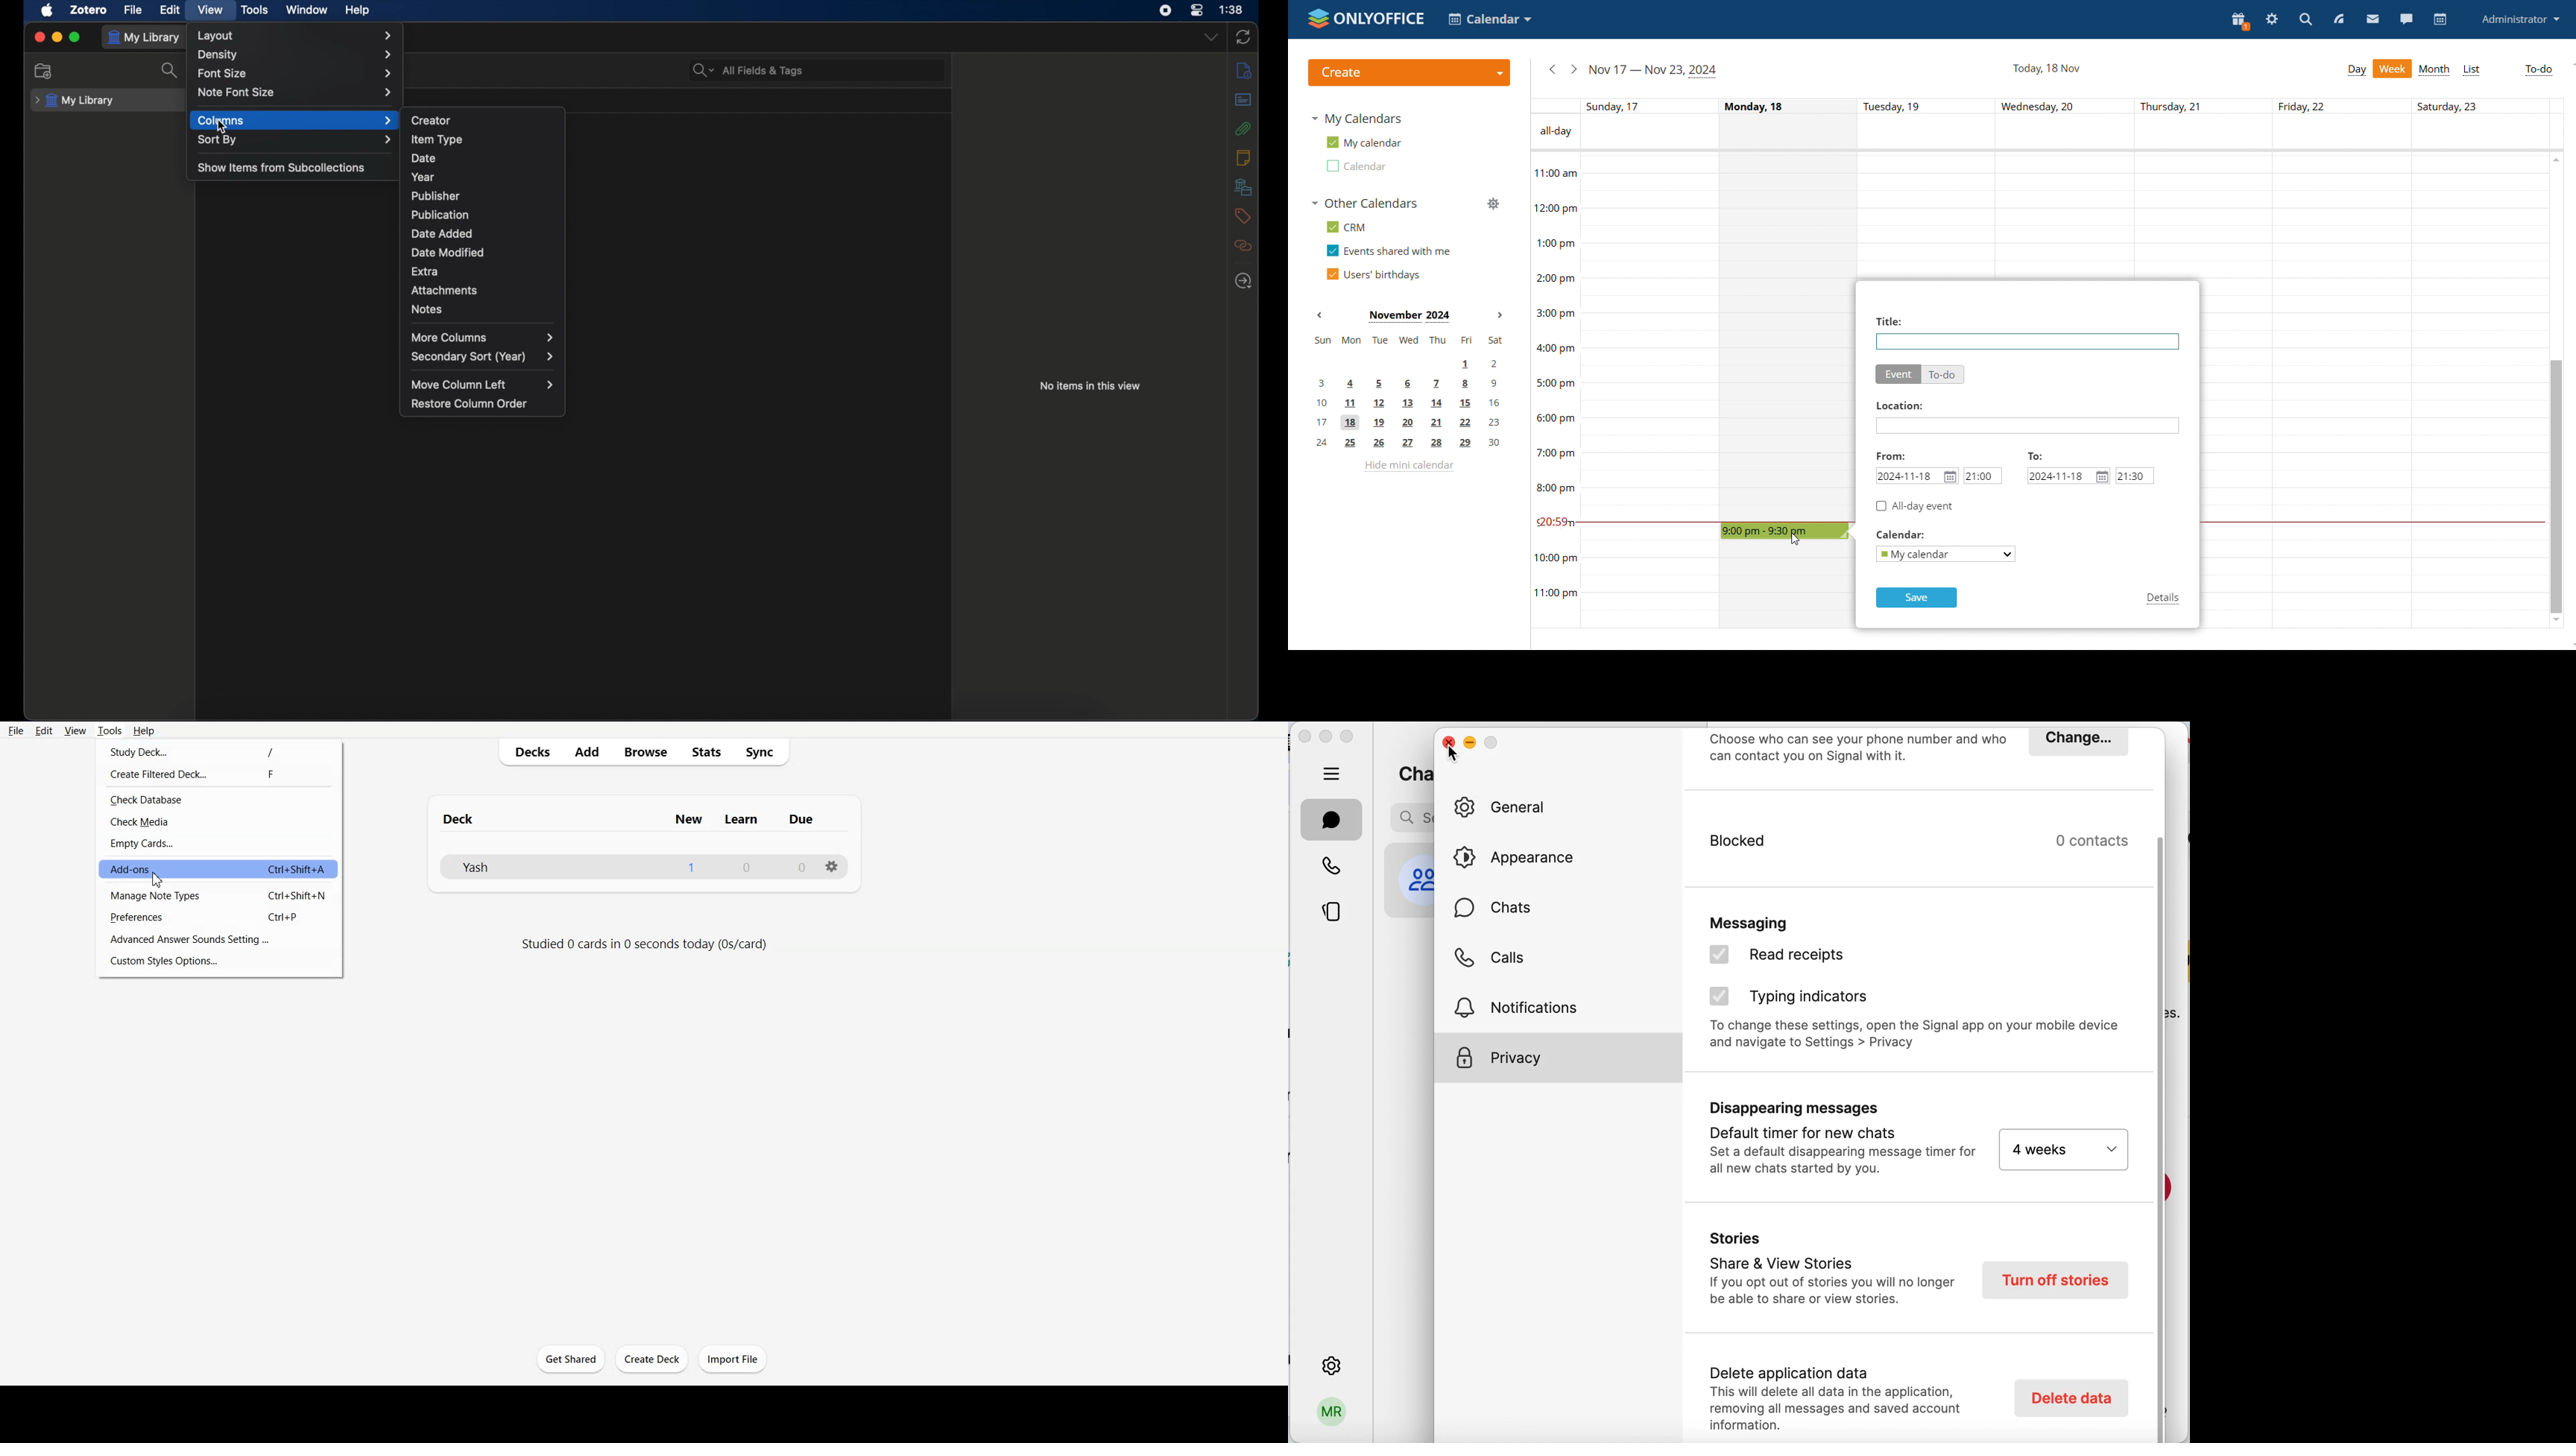 Image resolution: width=2576 pixels, height=1456 pixels. Describe the element at coordinates (1243, 99) in the screenshot. I see `abstracts` at that location.